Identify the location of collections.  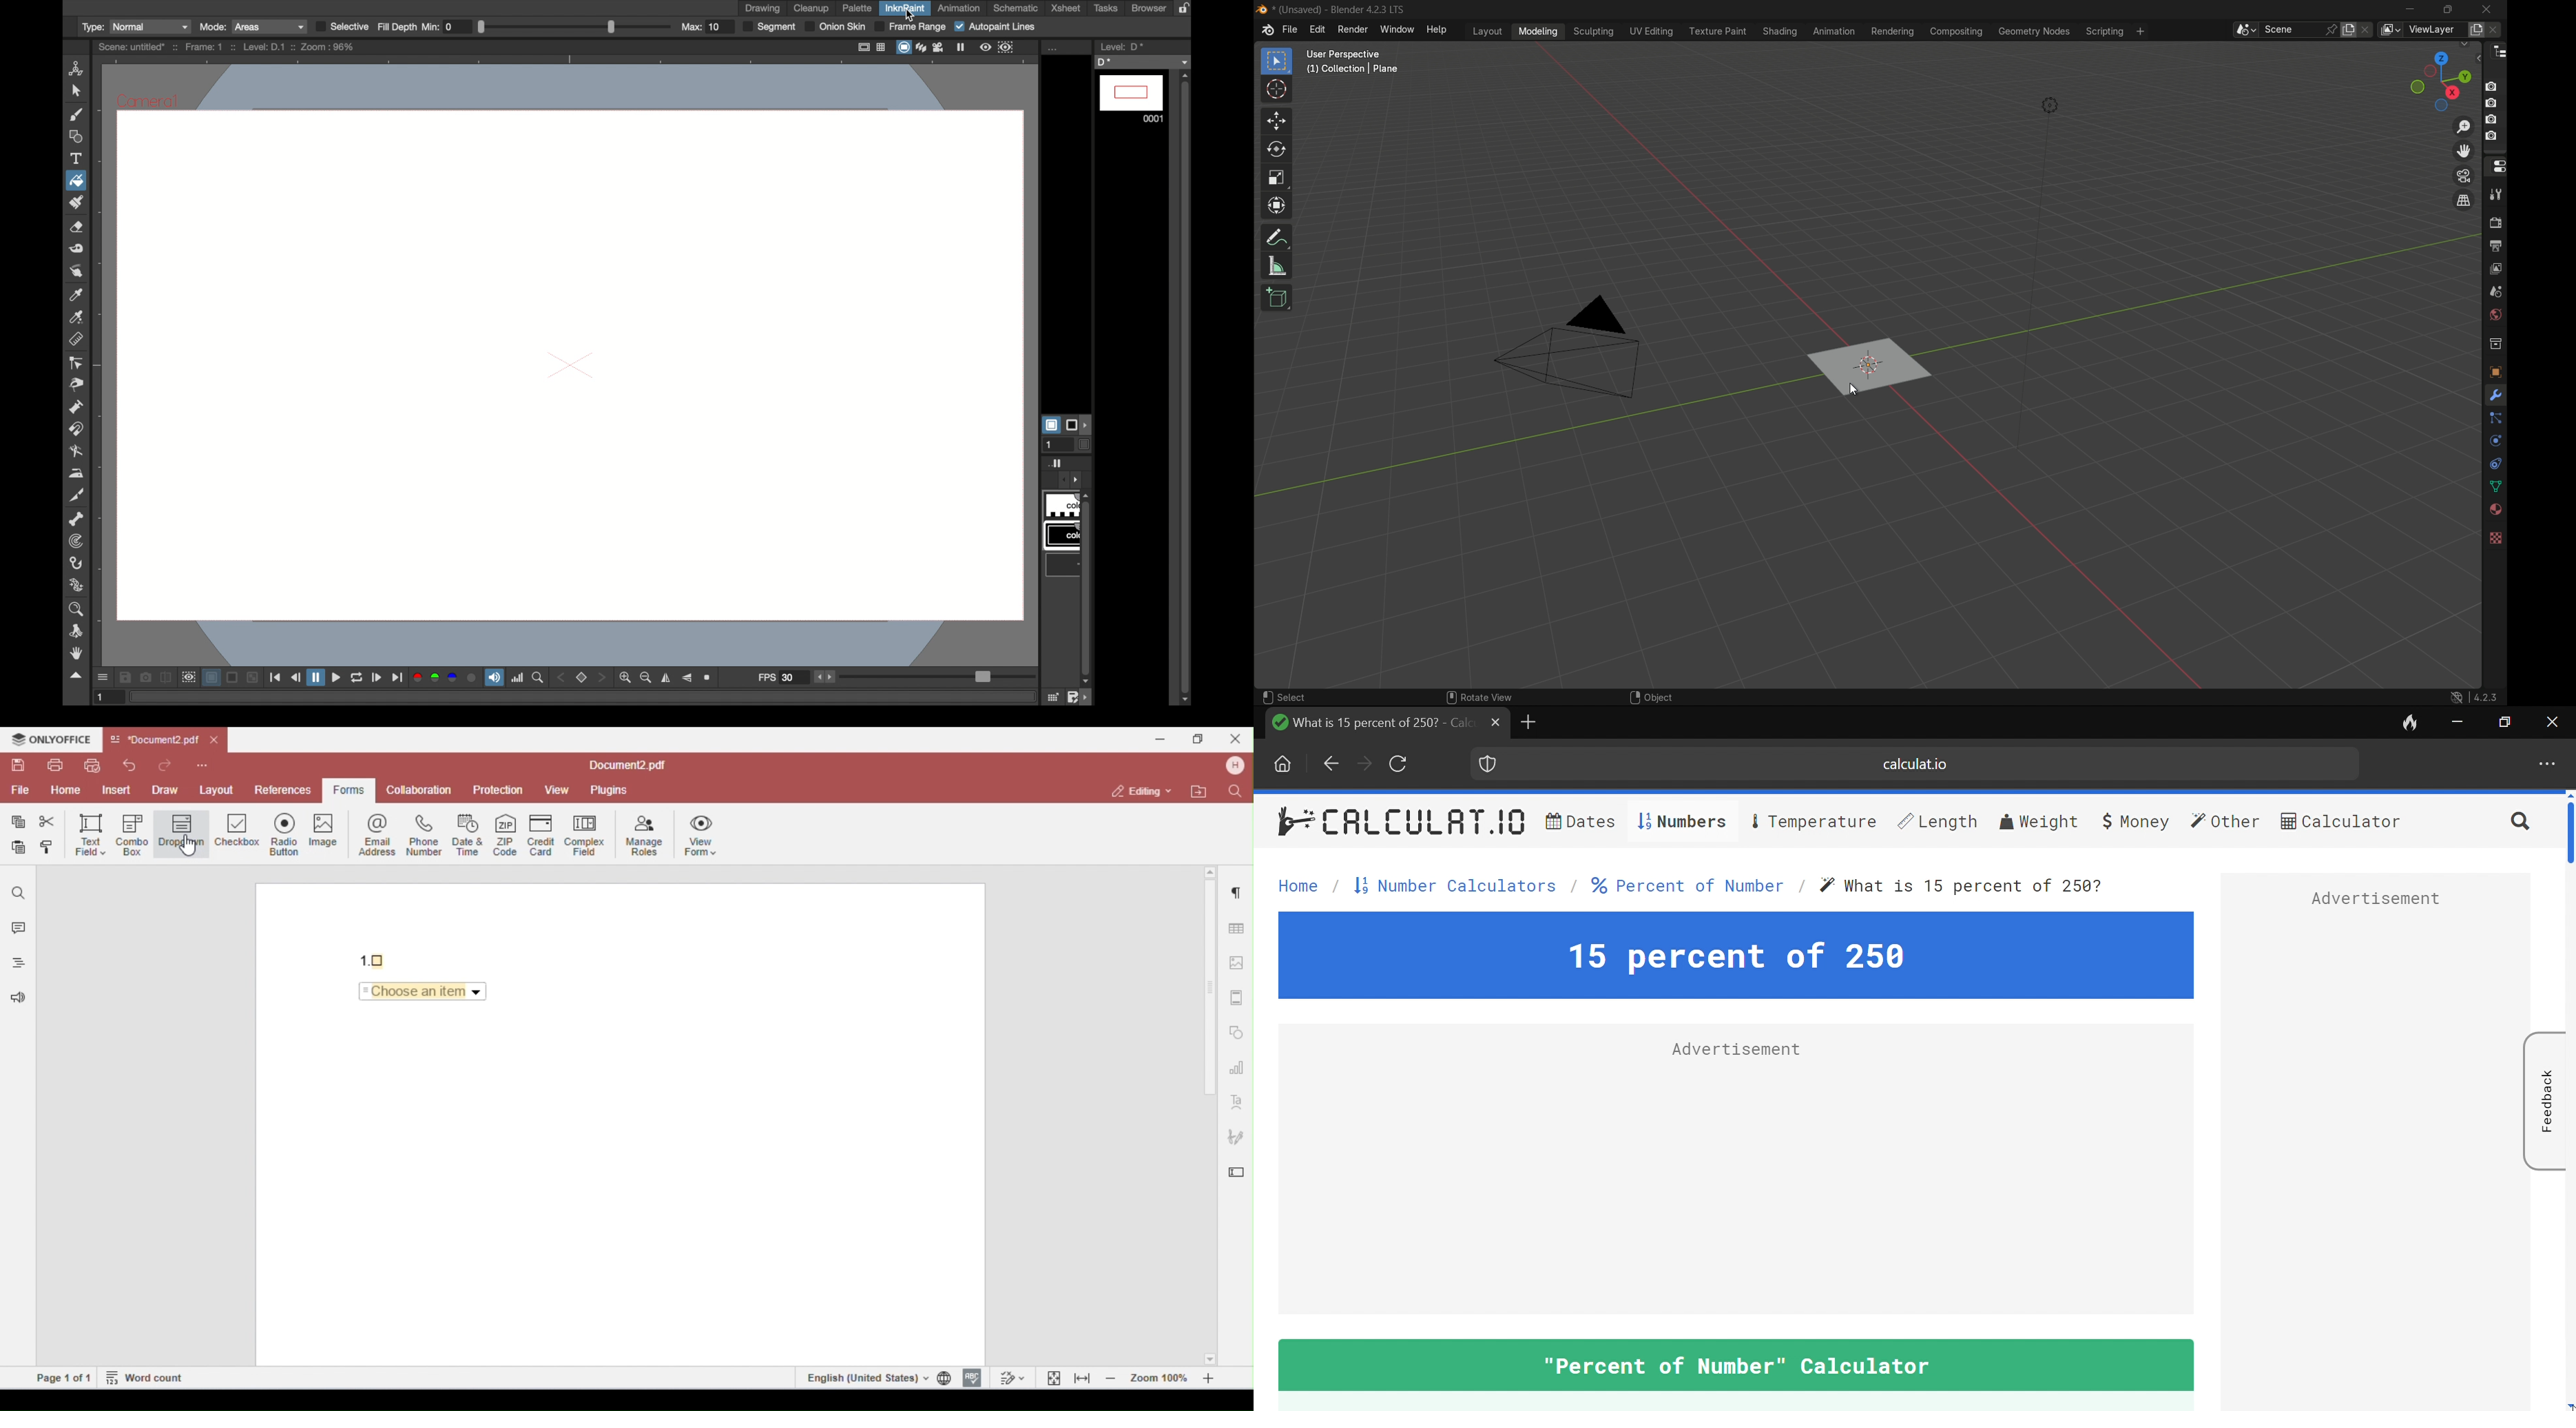
(2496, 342).